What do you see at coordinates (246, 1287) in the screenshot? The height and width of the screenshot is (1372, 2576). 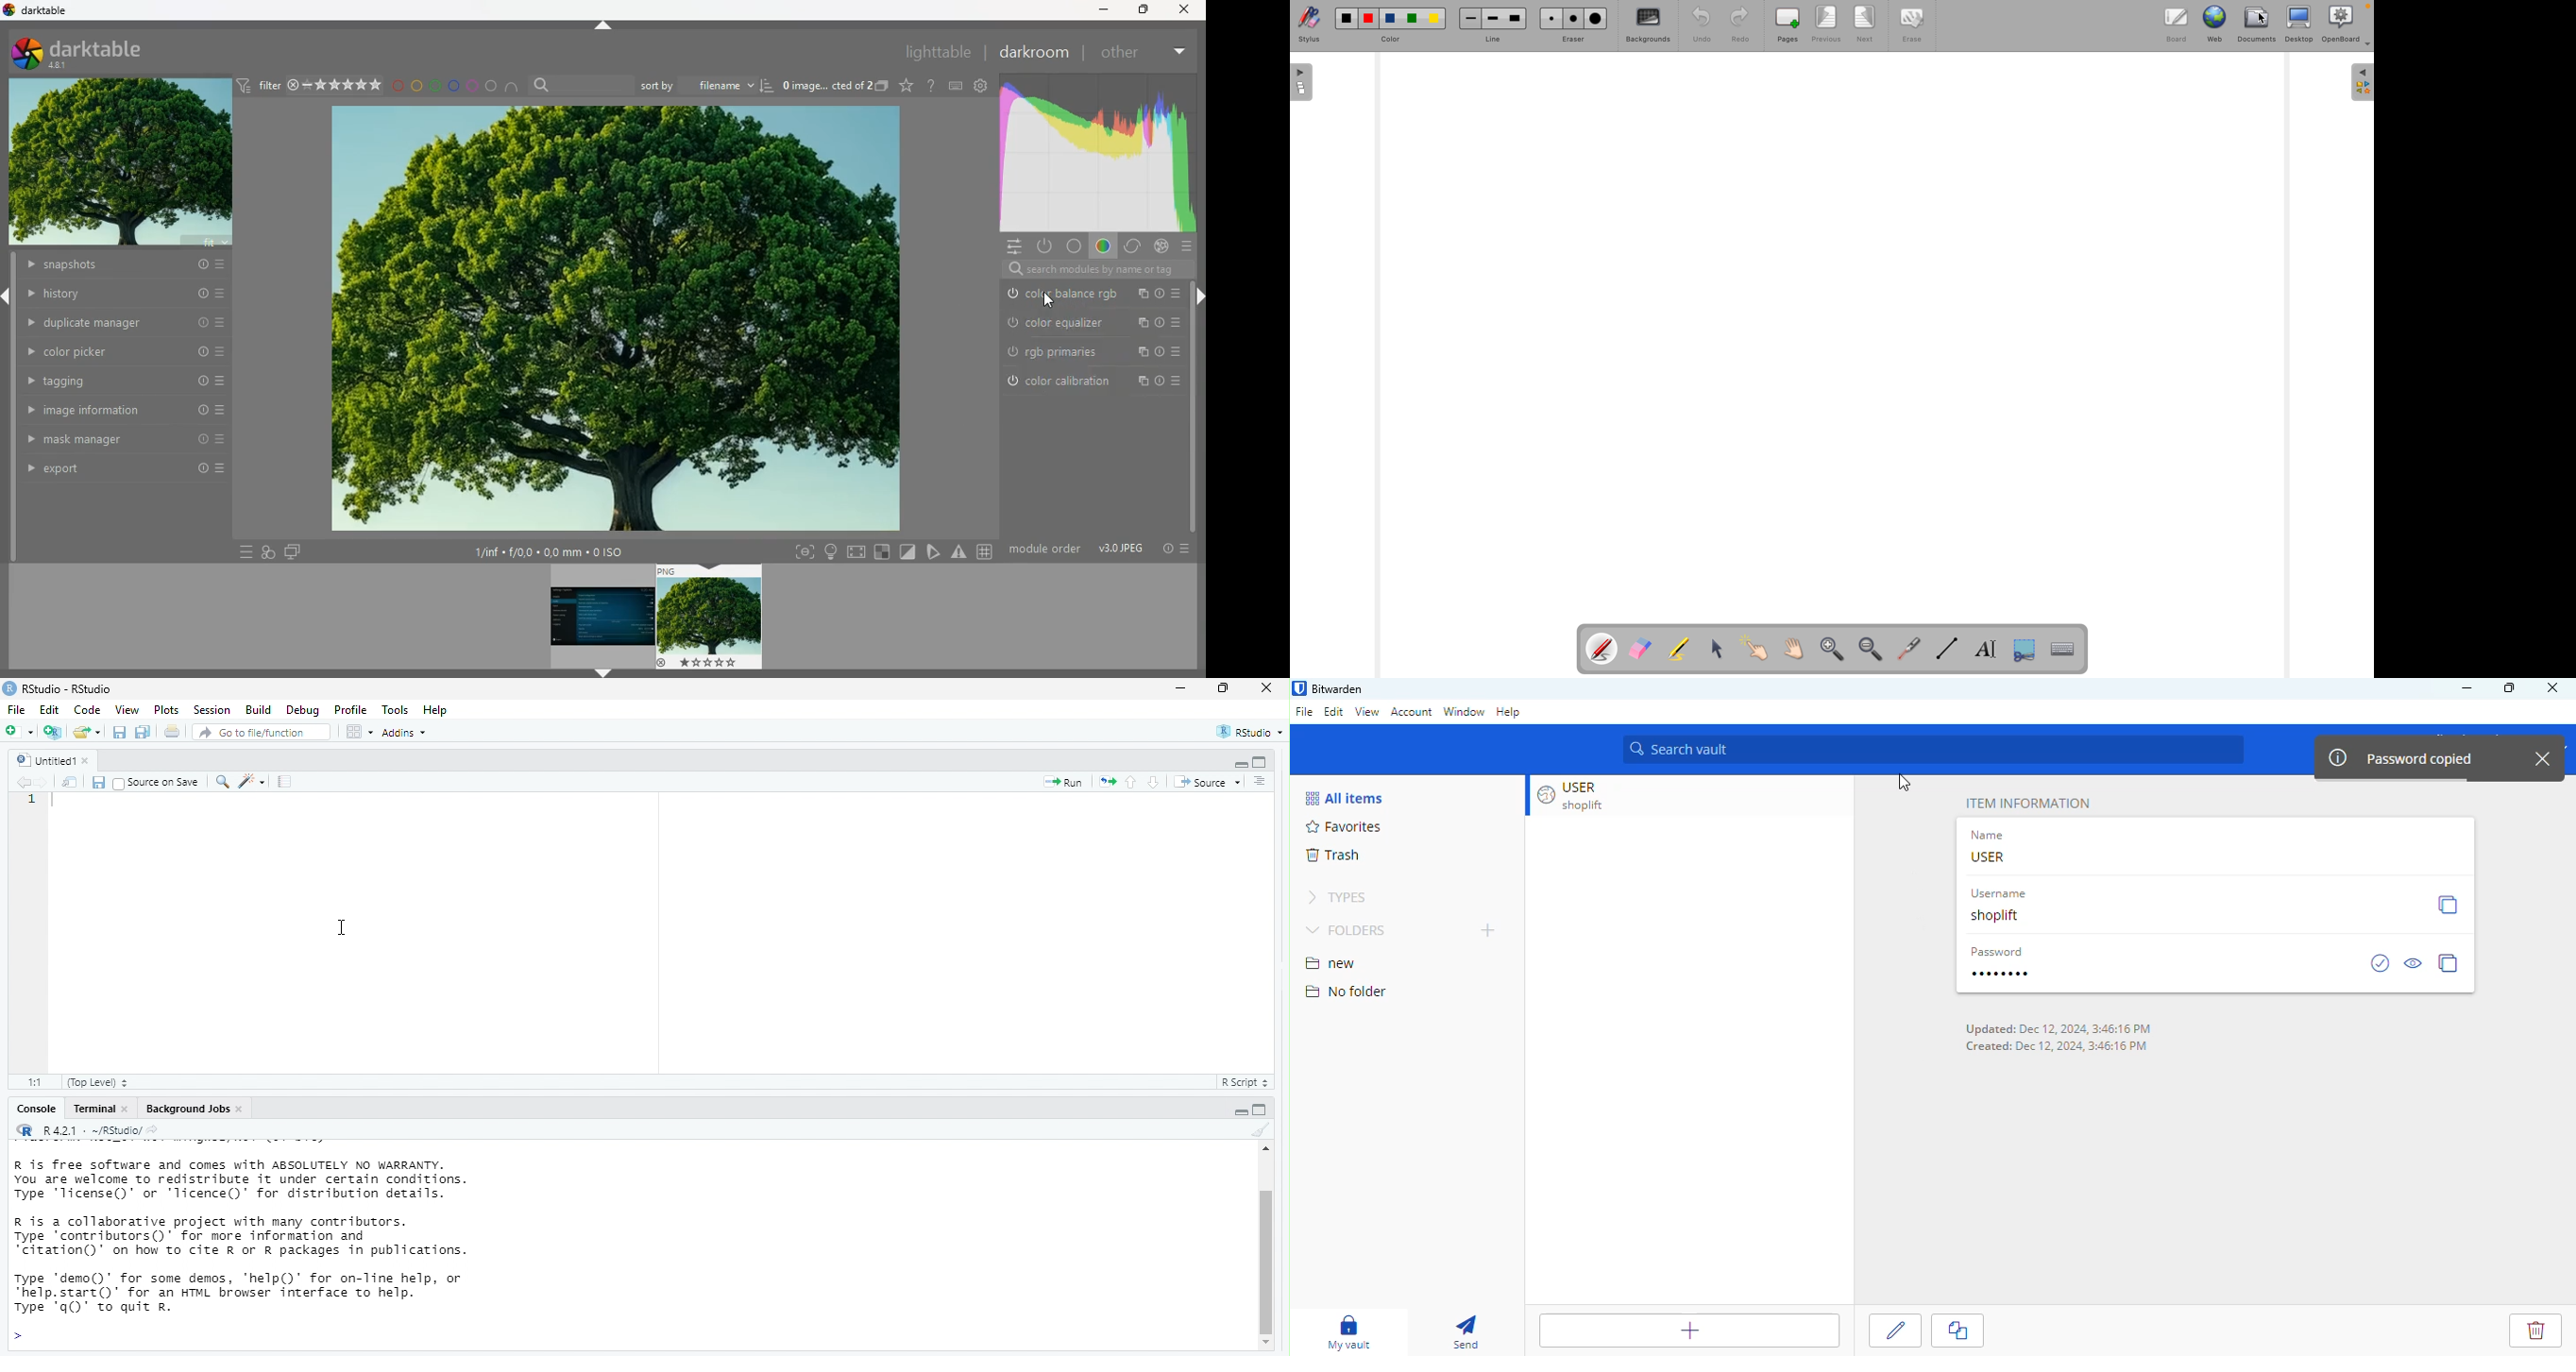 I see `information about contributors` at bounding box center [246, 1287].